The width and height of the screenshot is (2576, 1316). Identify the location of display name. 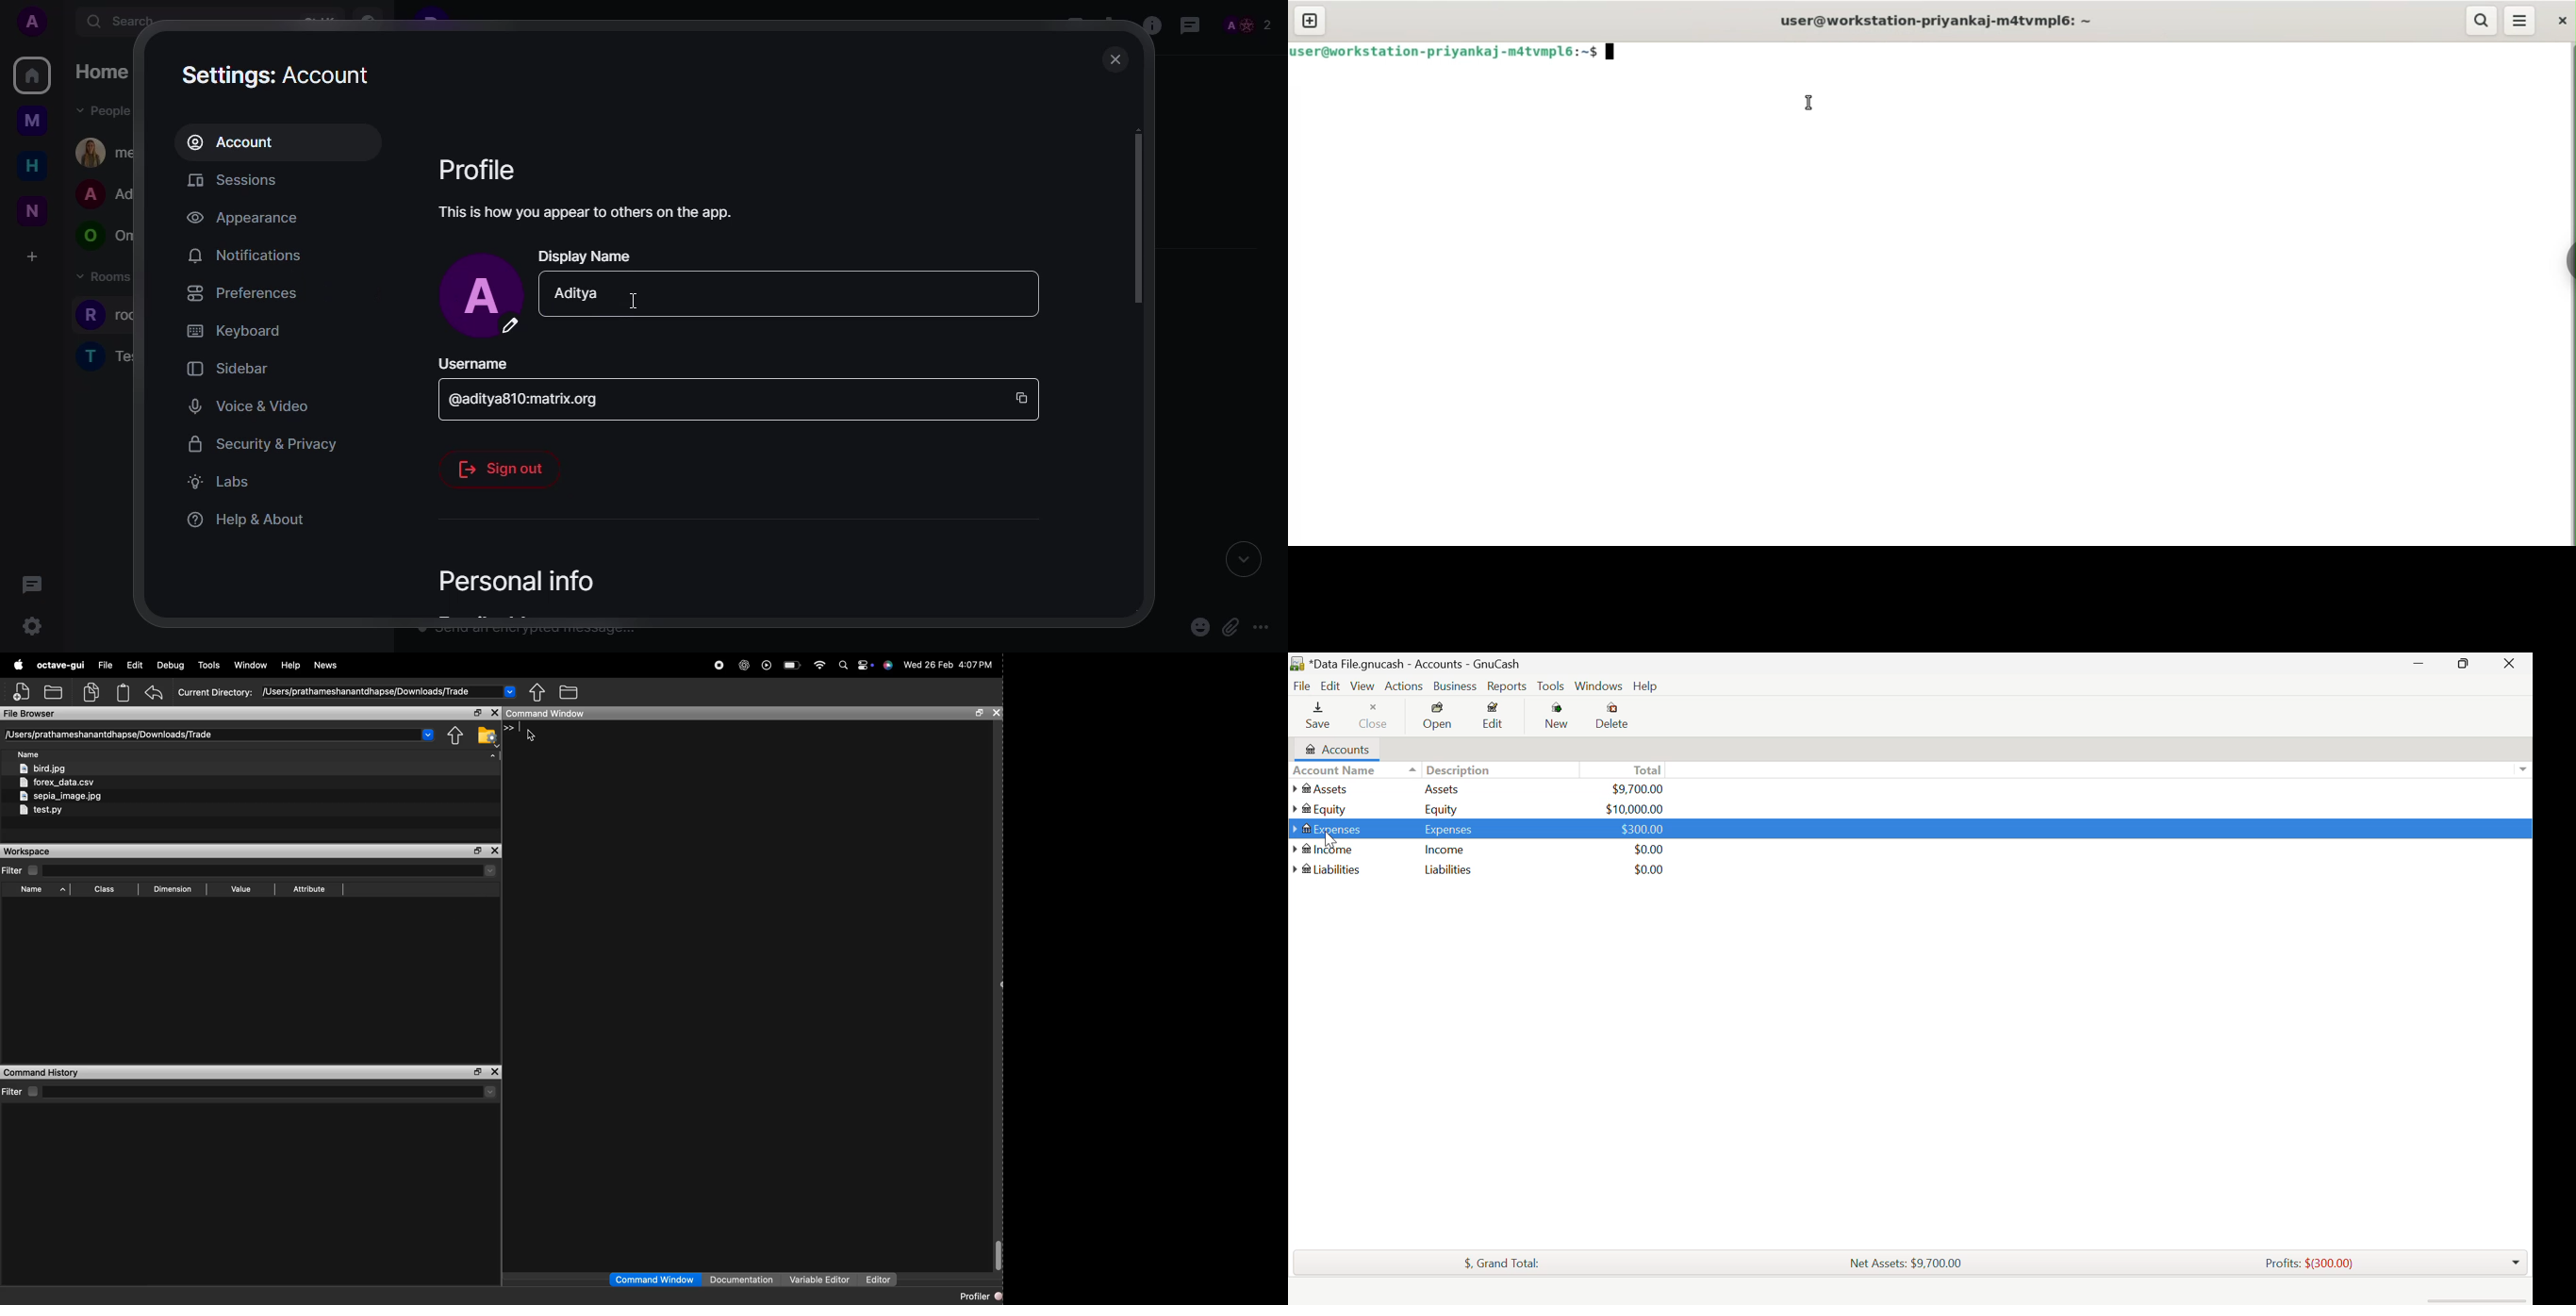
(586, 256).